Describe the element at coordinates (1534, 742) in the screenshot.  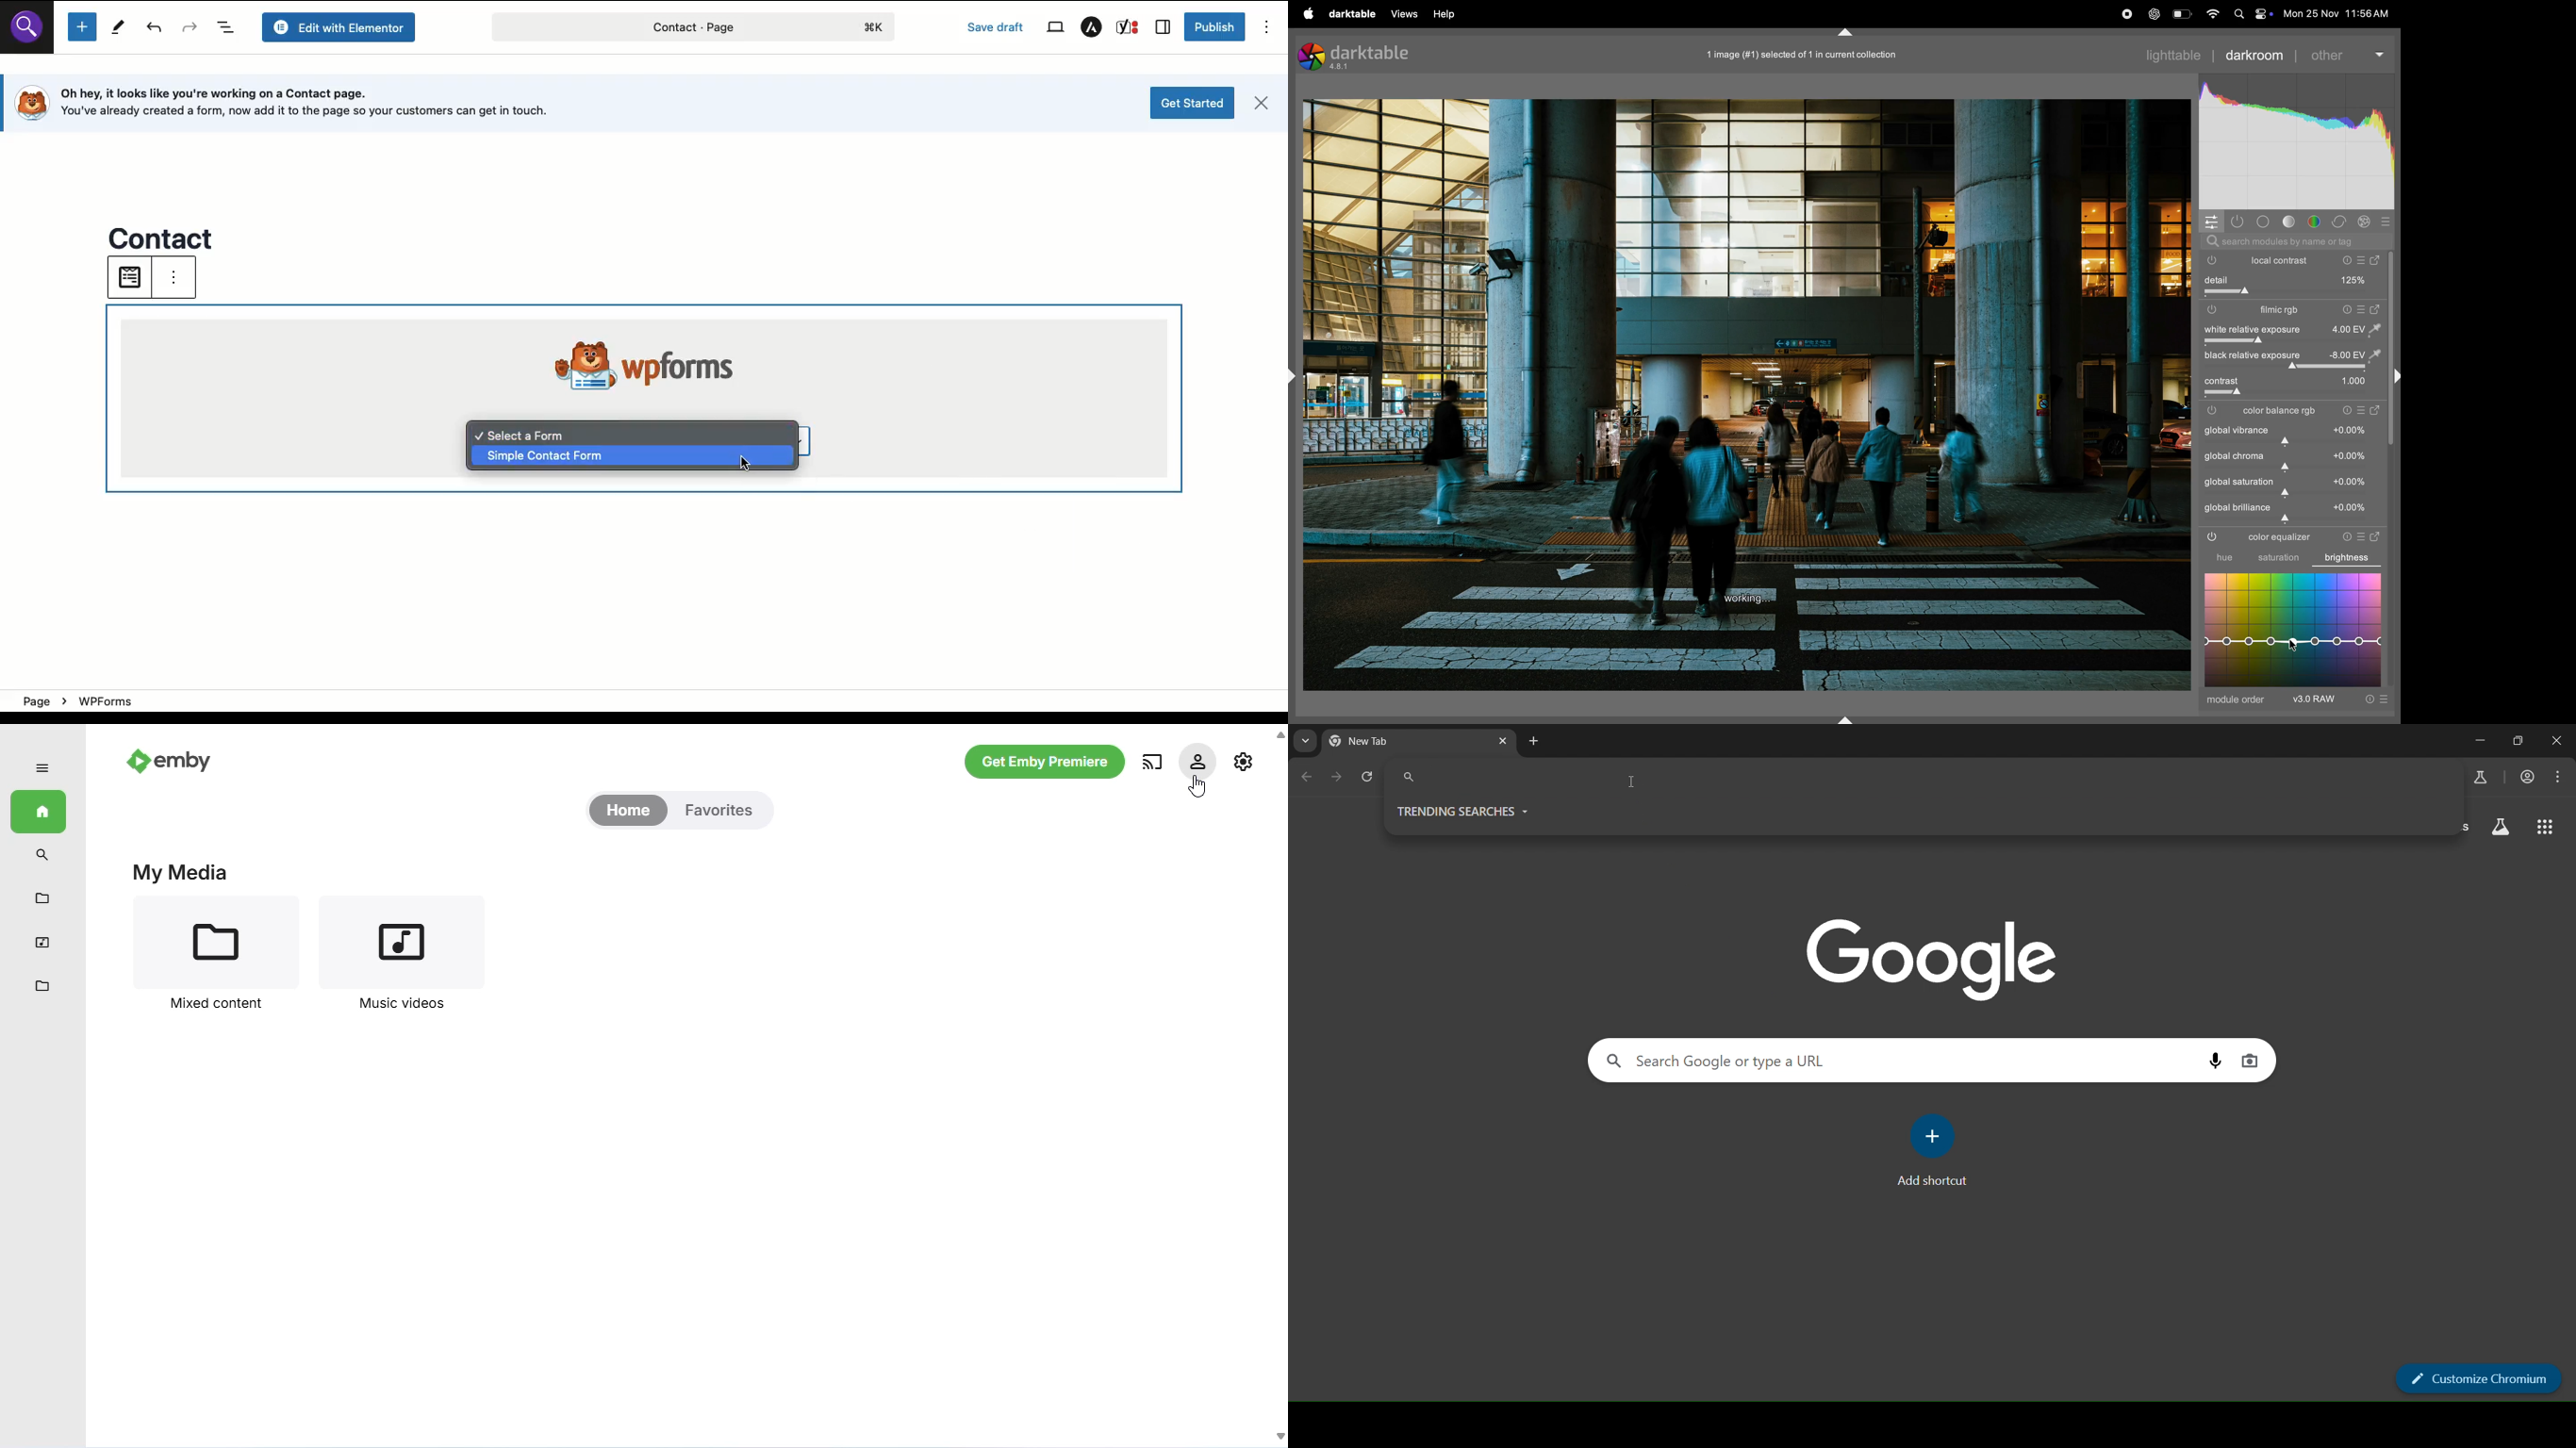
I see `new tab` at that location.